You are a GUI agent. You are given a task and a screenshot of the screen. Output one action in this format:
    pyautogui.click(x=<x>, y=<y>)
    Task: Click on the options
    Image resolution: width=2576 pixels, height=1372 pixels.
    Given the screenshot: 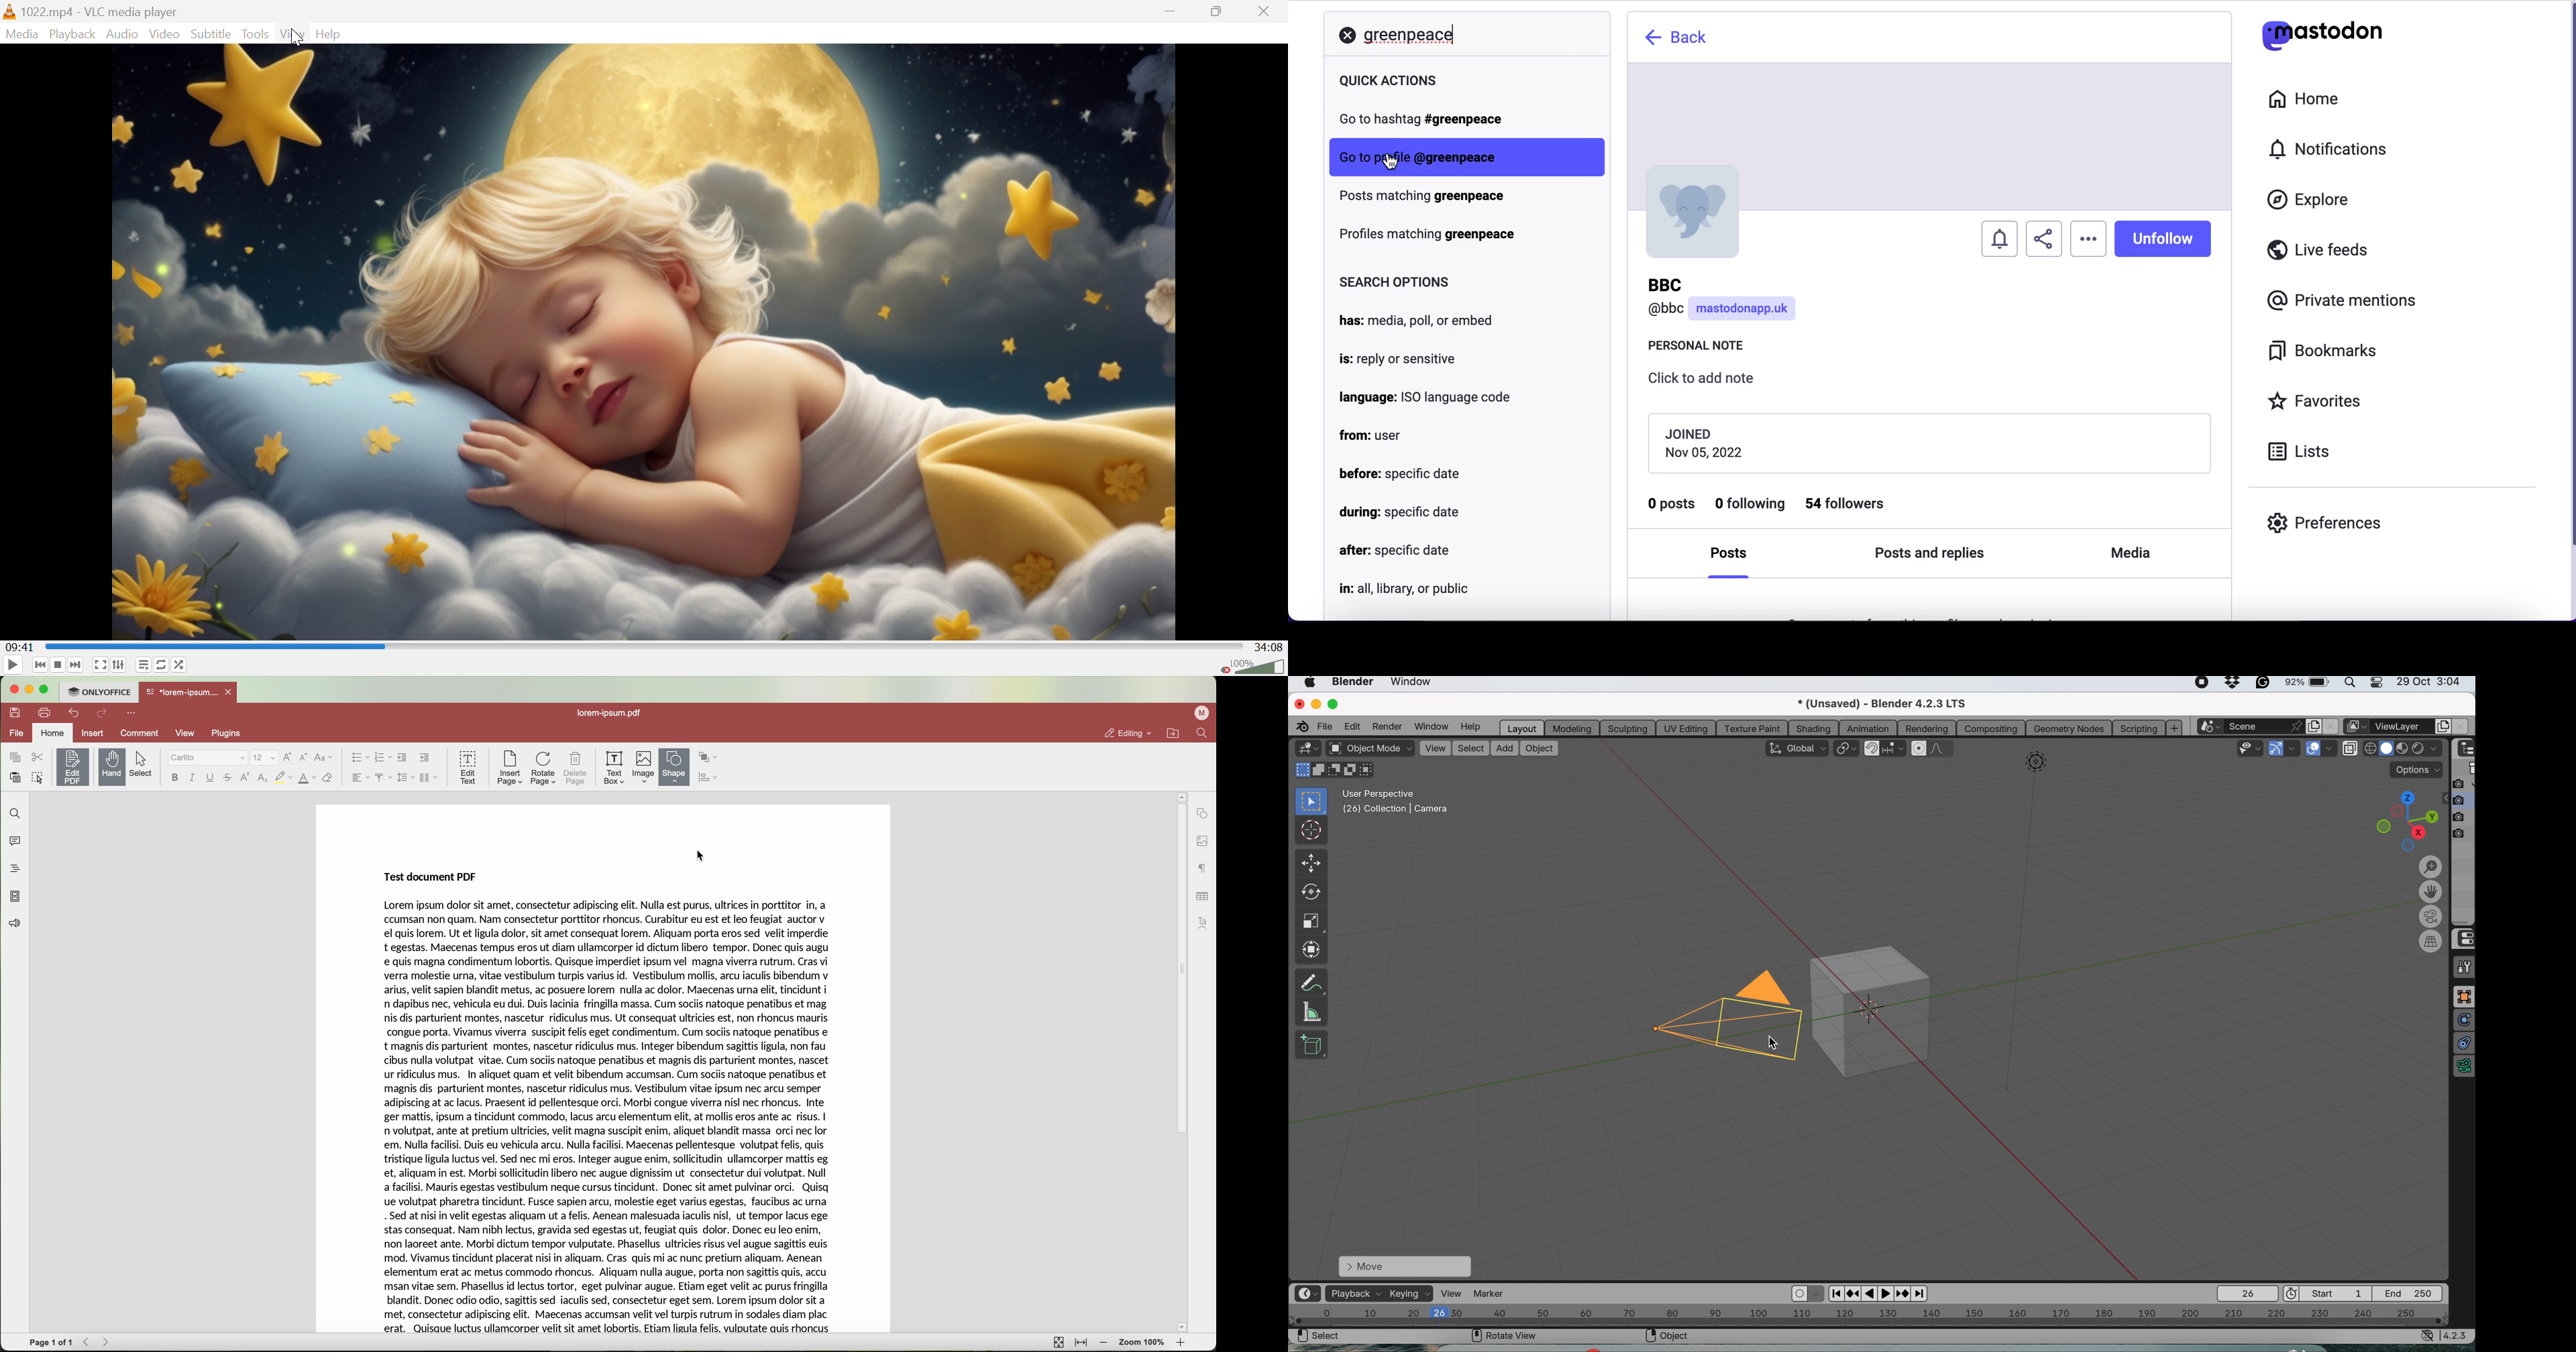 What is the action you would take?
    pyautogui.click(x=2088, y=239)
    